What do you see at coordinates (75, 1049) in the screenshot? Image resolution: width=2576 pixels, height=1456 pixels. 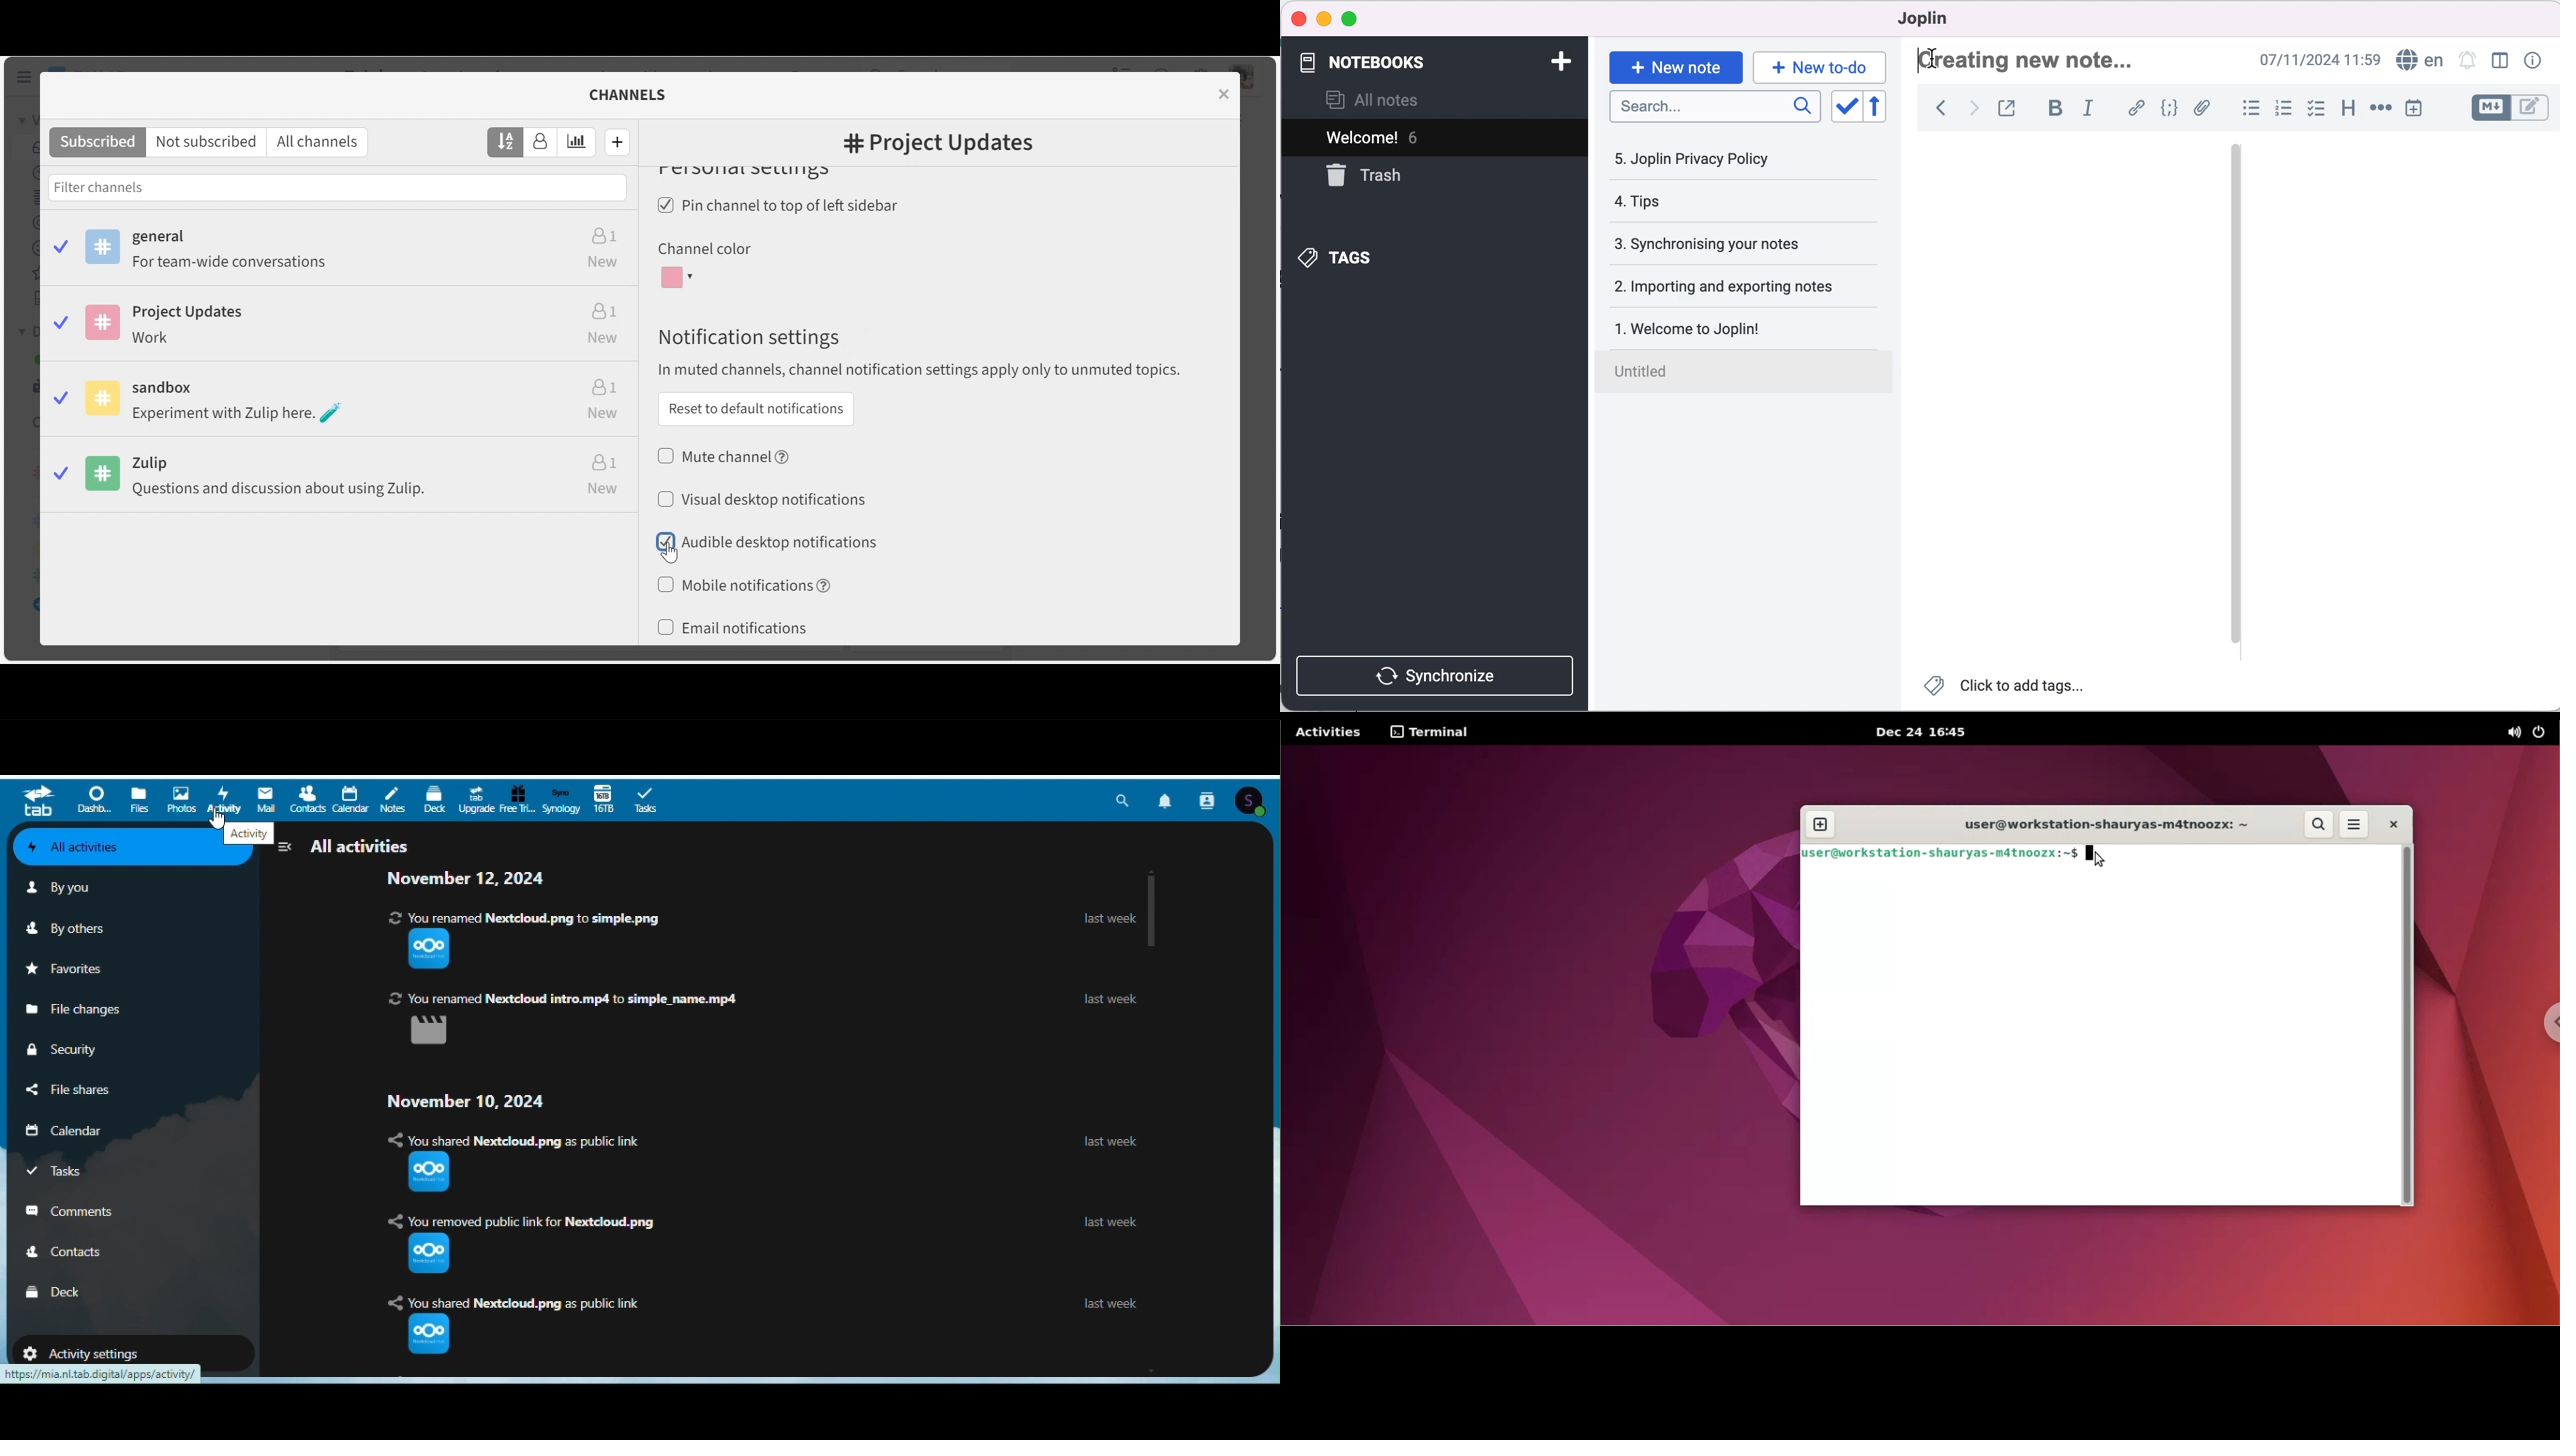 I see `Security` at bounding box center [75, 1049].